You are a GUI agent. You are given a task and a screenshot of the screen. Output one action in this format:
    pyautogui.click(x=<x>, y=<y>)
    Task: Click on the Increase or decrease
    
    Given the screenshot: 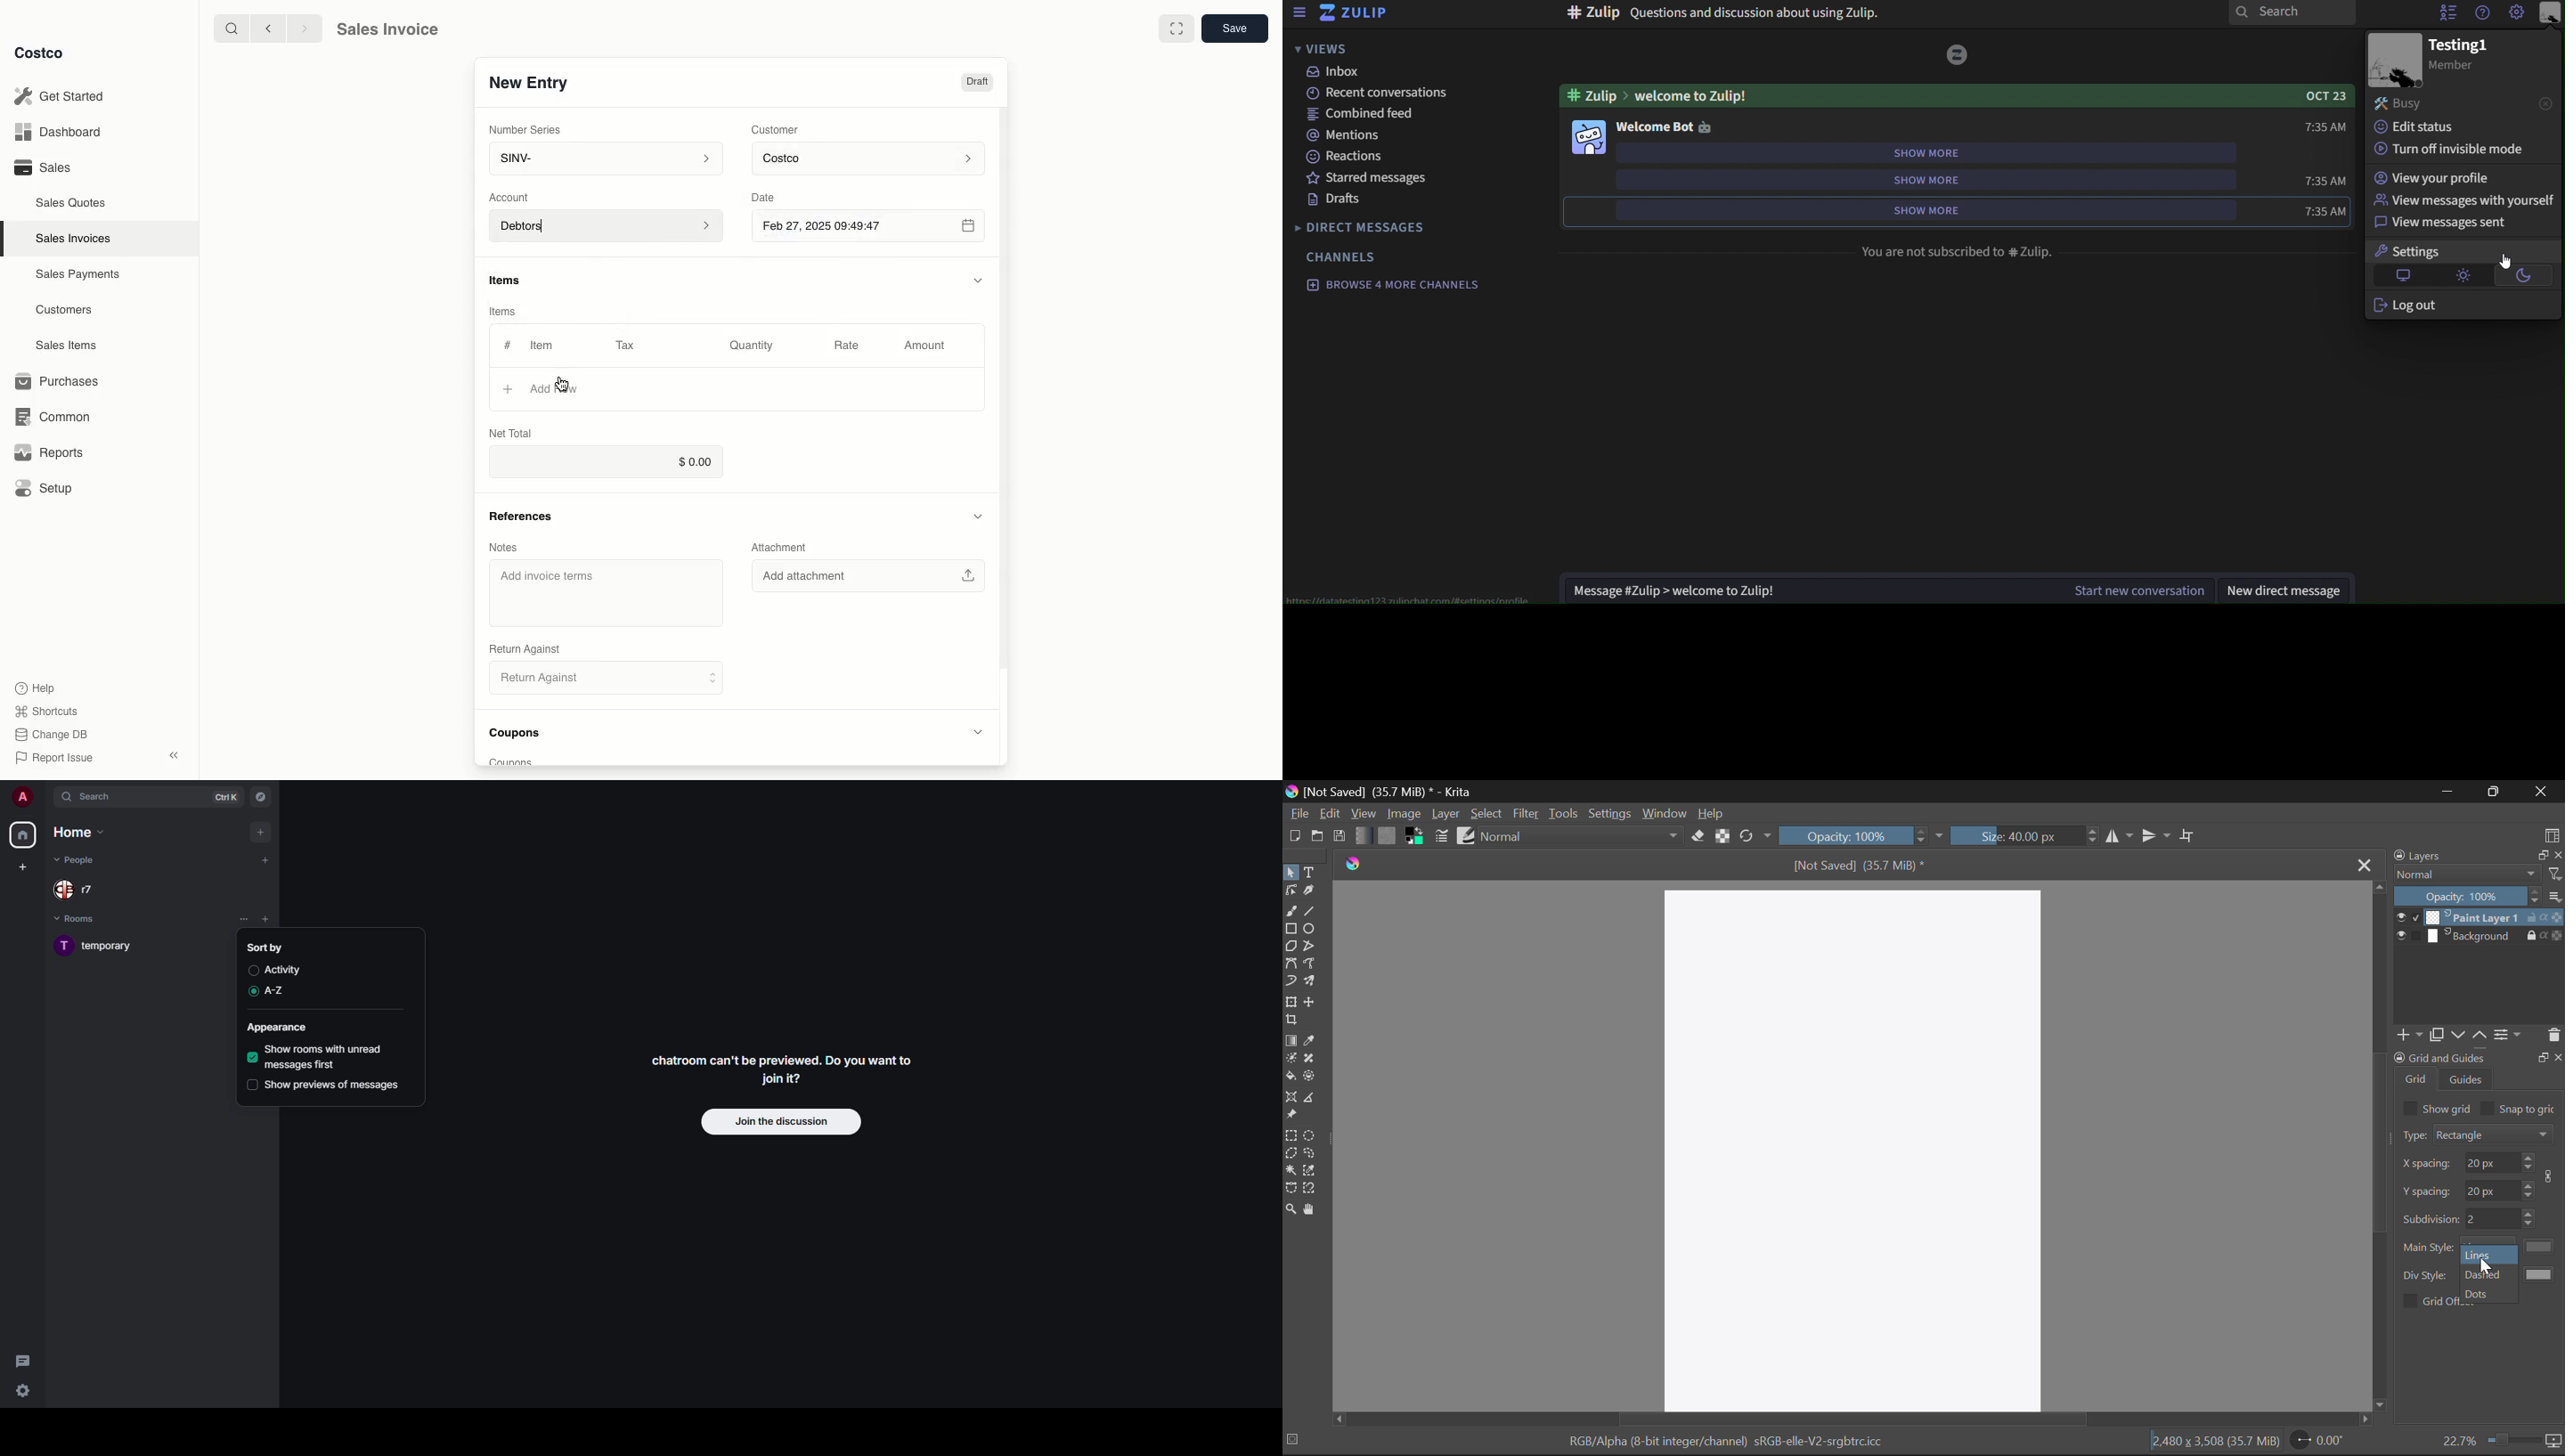 What is the action you would take?
    pyautogui.click(x=2530, y=1219)
    